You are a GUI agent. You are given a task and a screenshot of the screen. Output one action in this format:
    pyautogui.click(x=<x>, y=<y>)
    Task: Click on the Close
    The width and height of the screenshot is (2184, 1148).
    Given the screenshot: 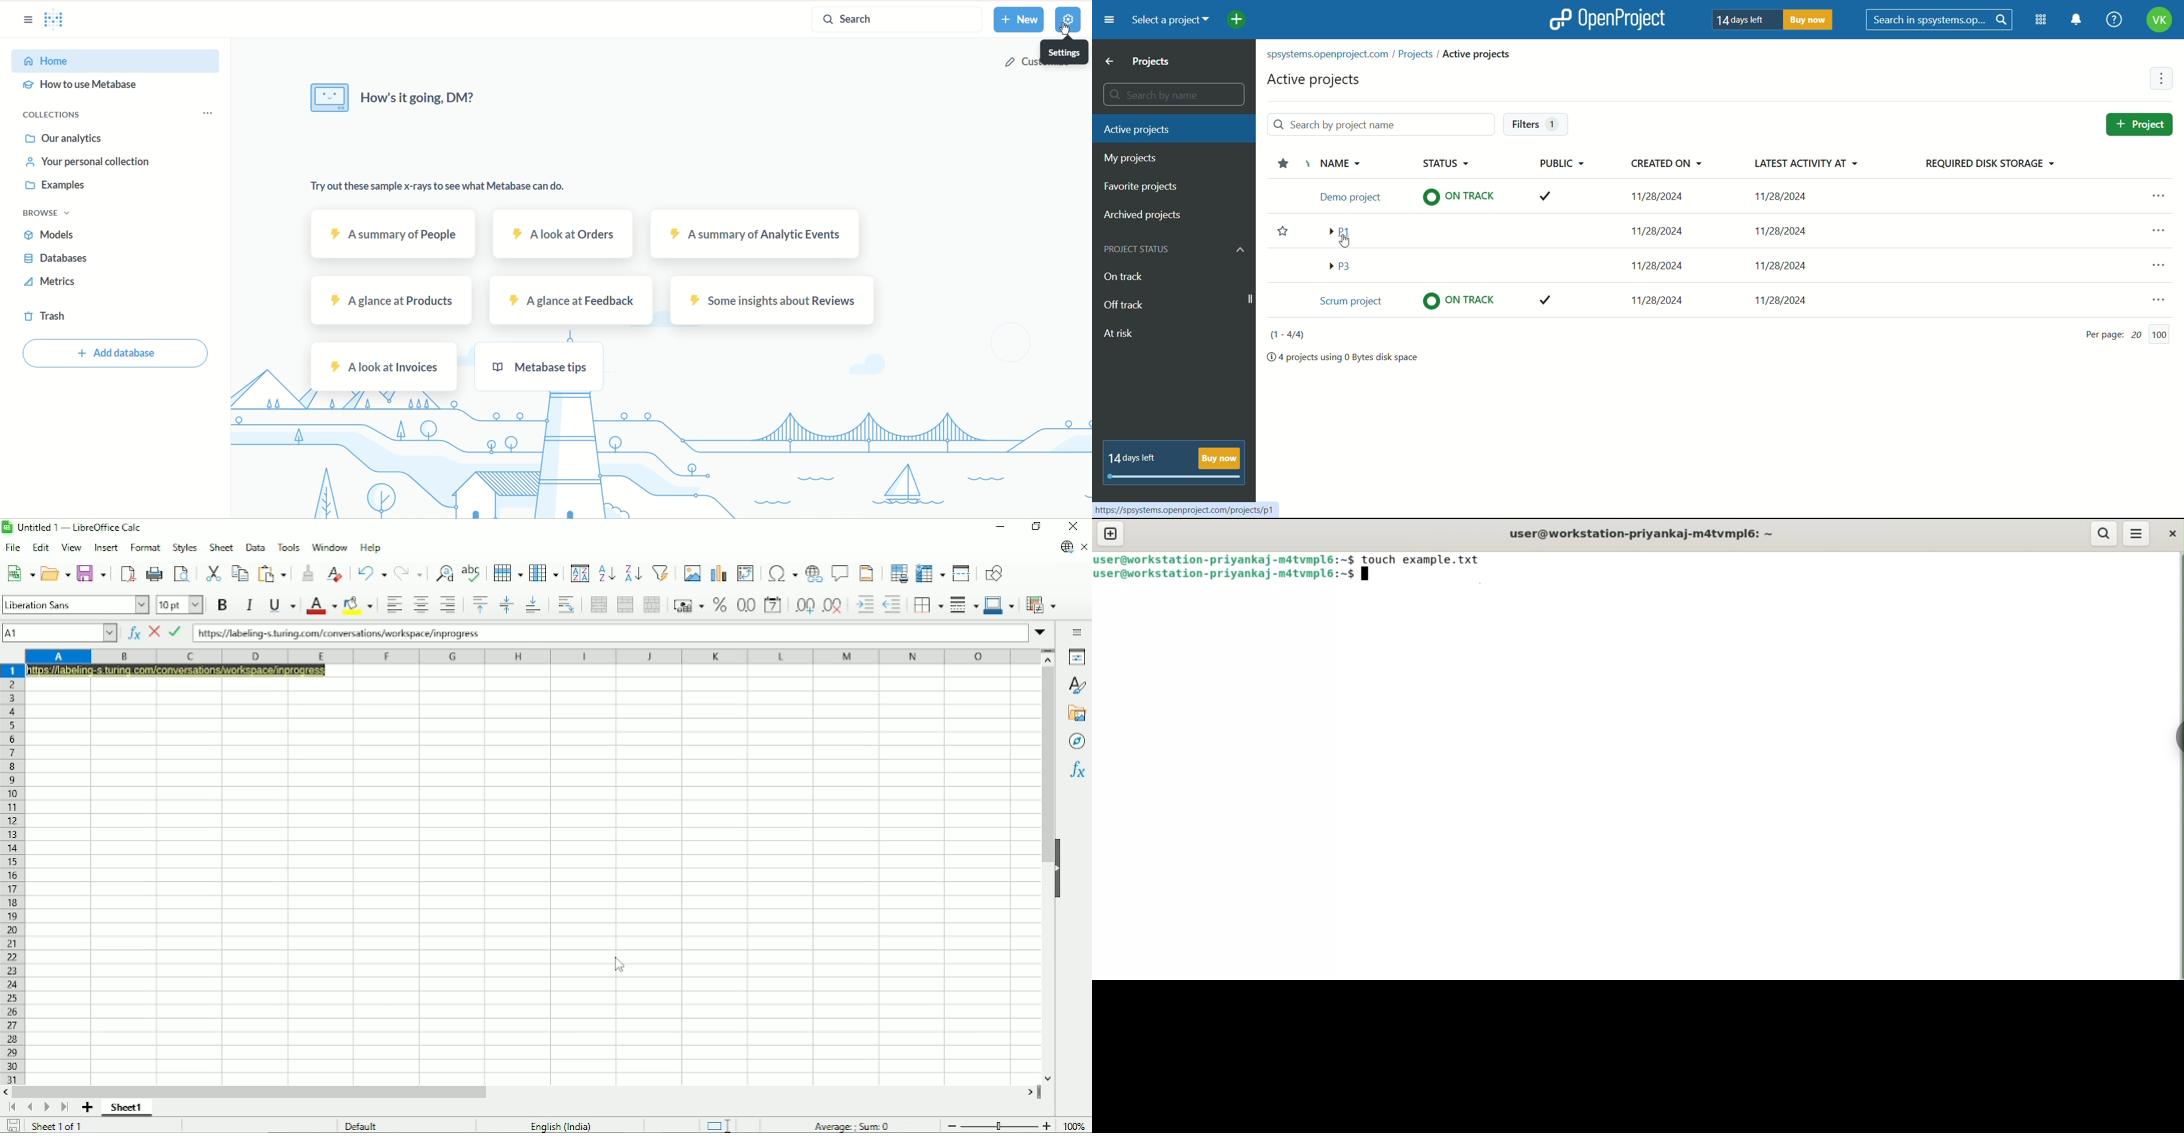 What is the action you would take?
    pyautogui.click(x=1074, y=527)
    